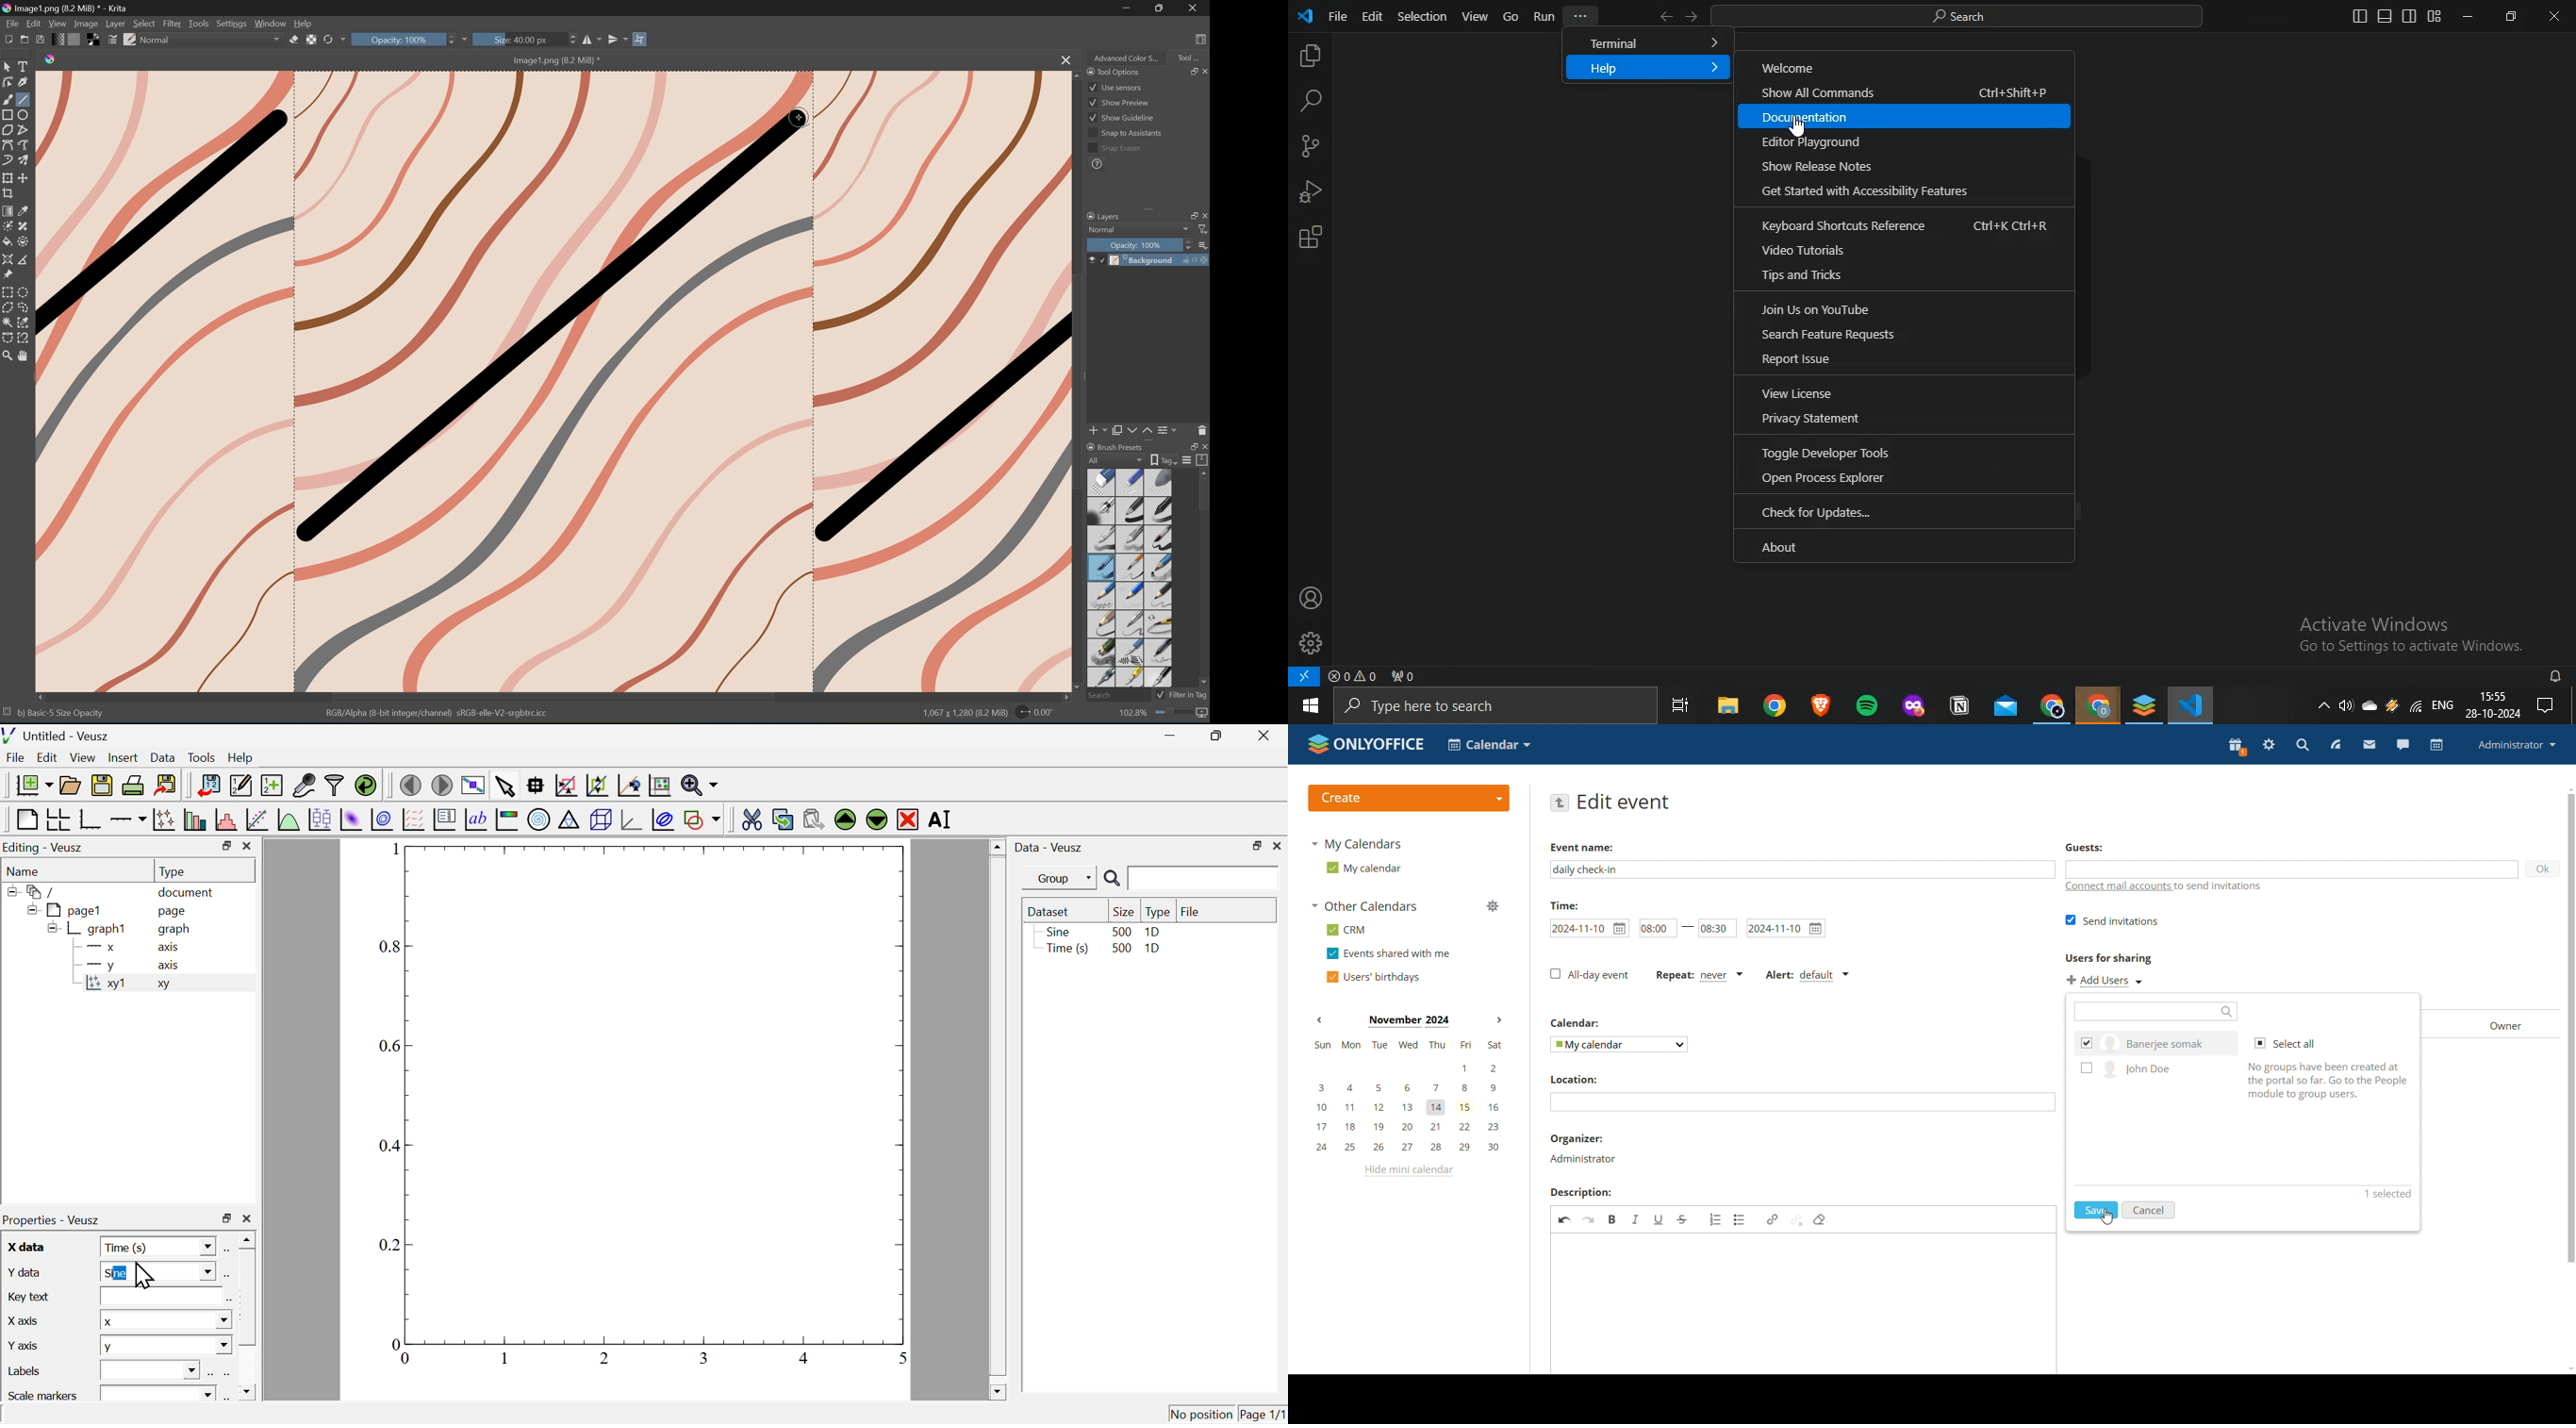 The width and height of the screenshot is (2576, 1428). Describe the element at coordinates (1908, 115) in the screenshot. I see `Docuipentation` at that location.